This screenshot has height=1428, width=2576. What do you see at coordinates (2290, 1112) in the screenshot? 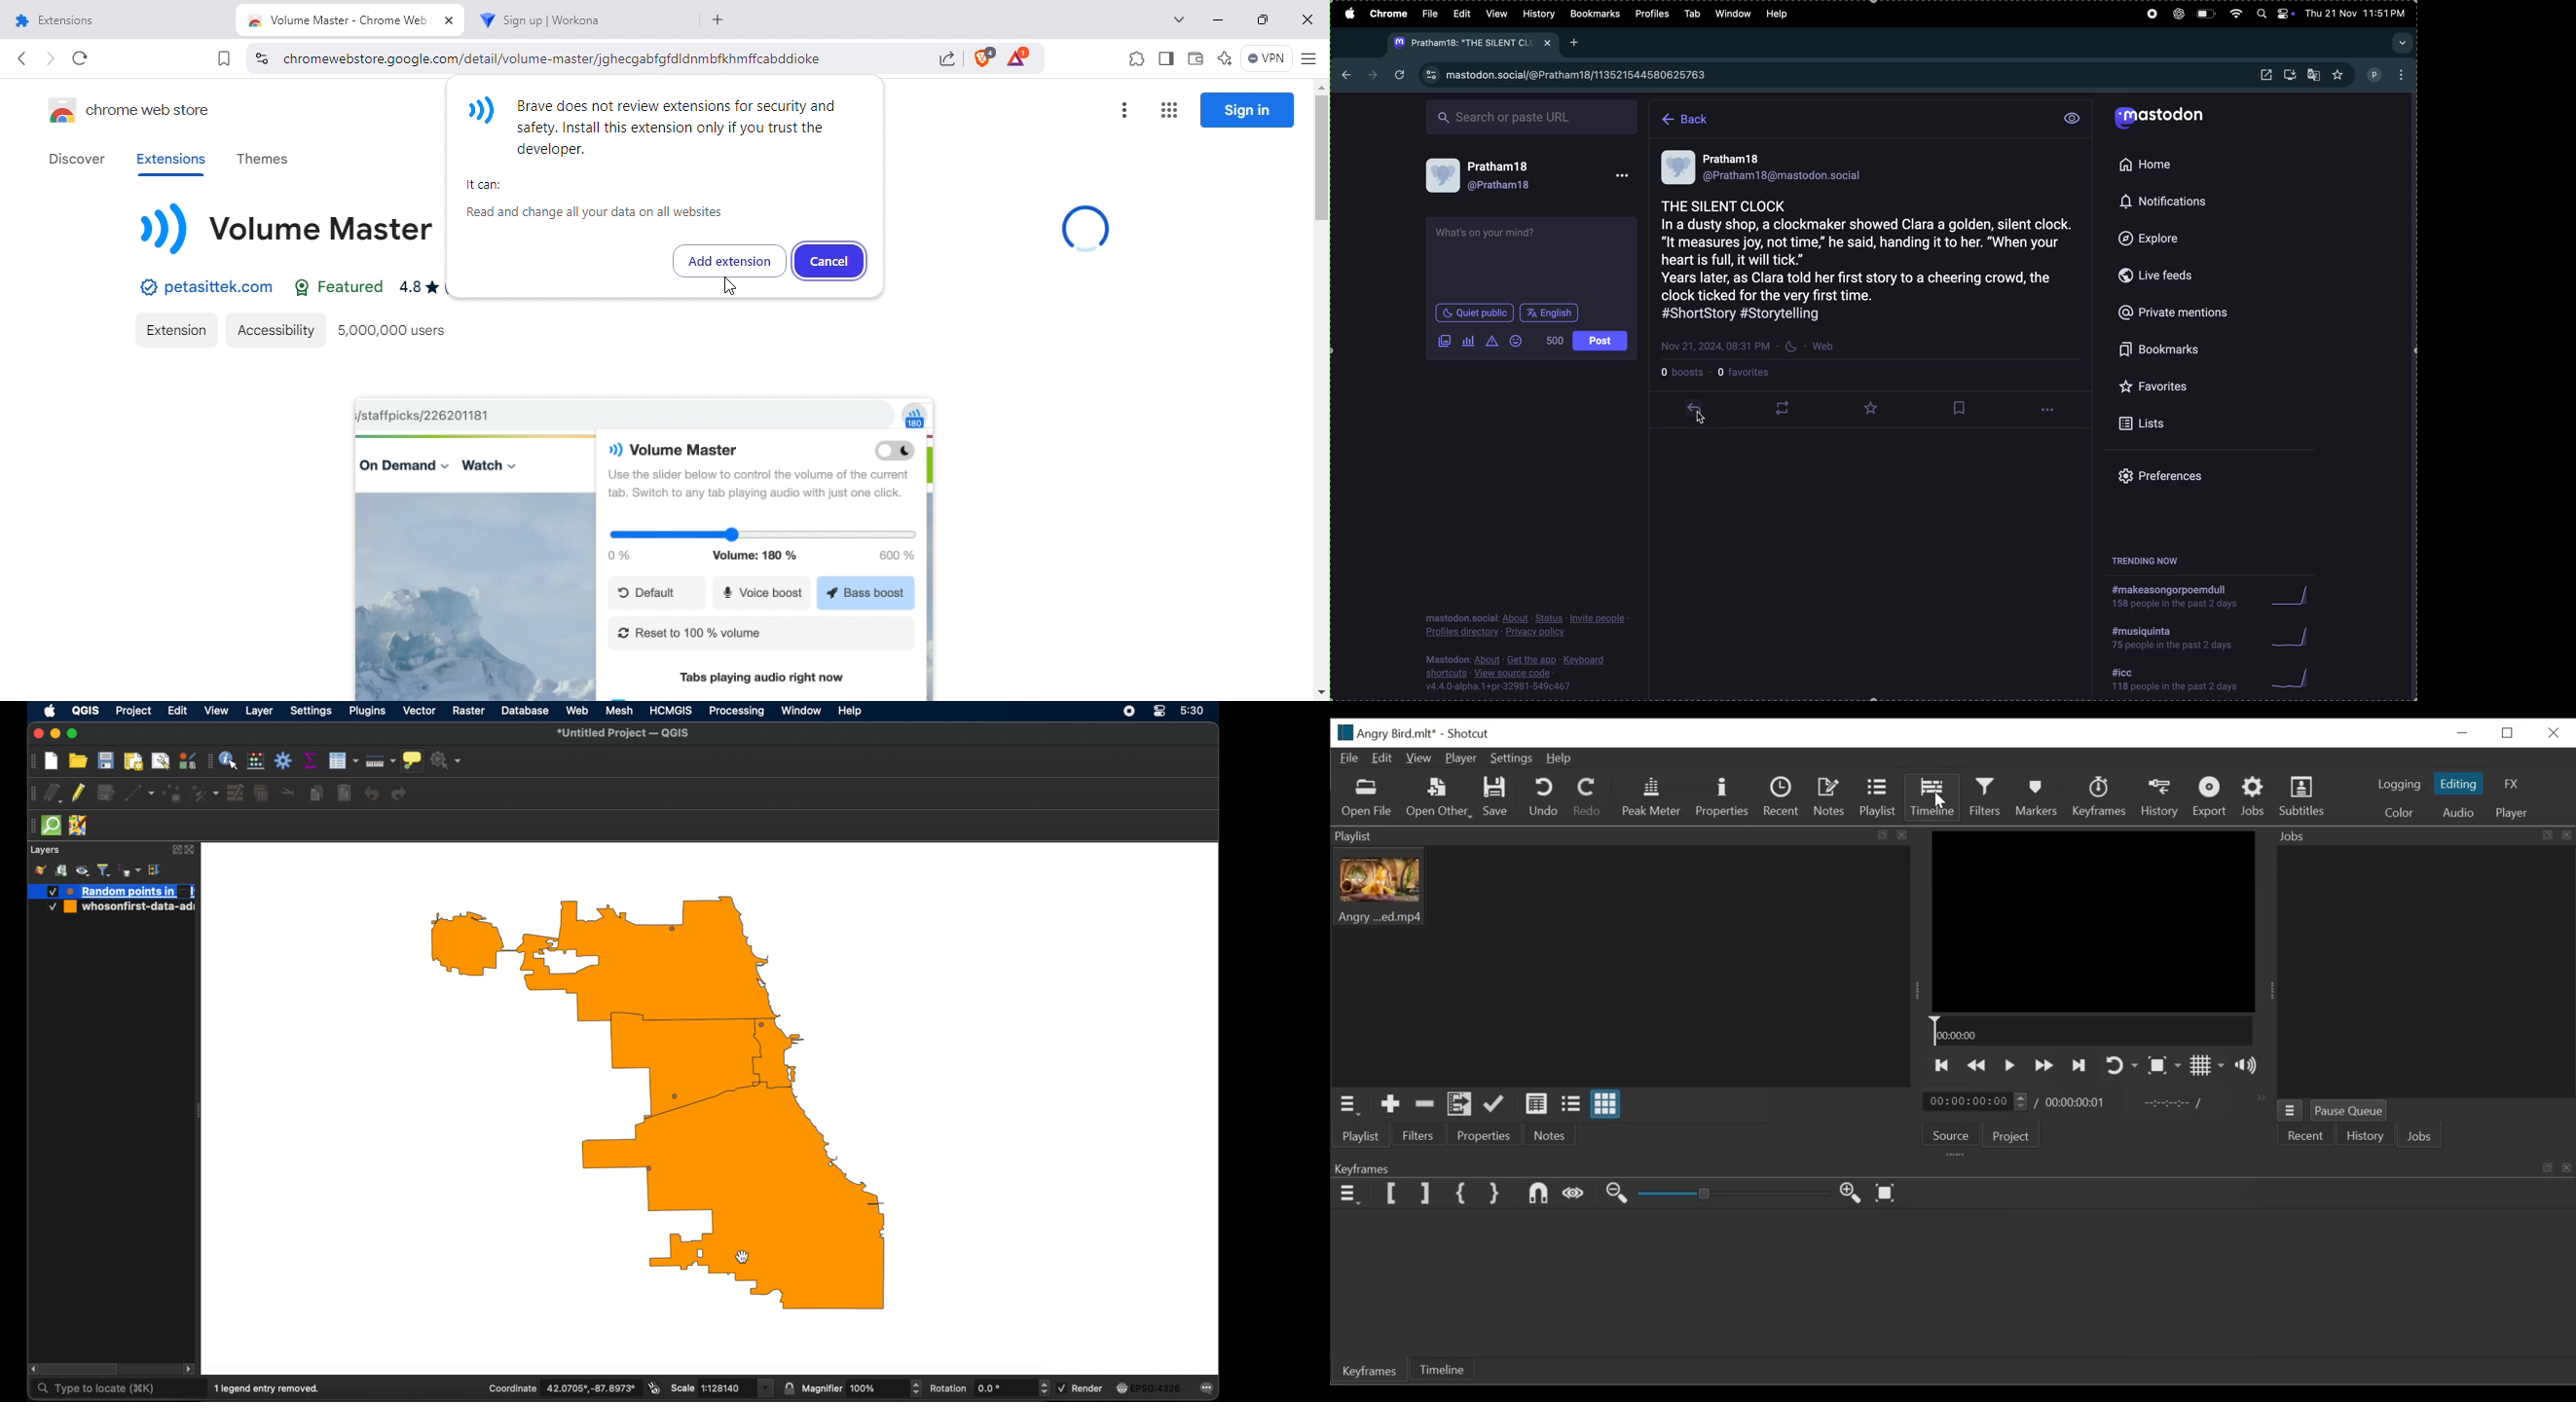
I see `Jobs Menu` at bounding box center [2290, 1112].